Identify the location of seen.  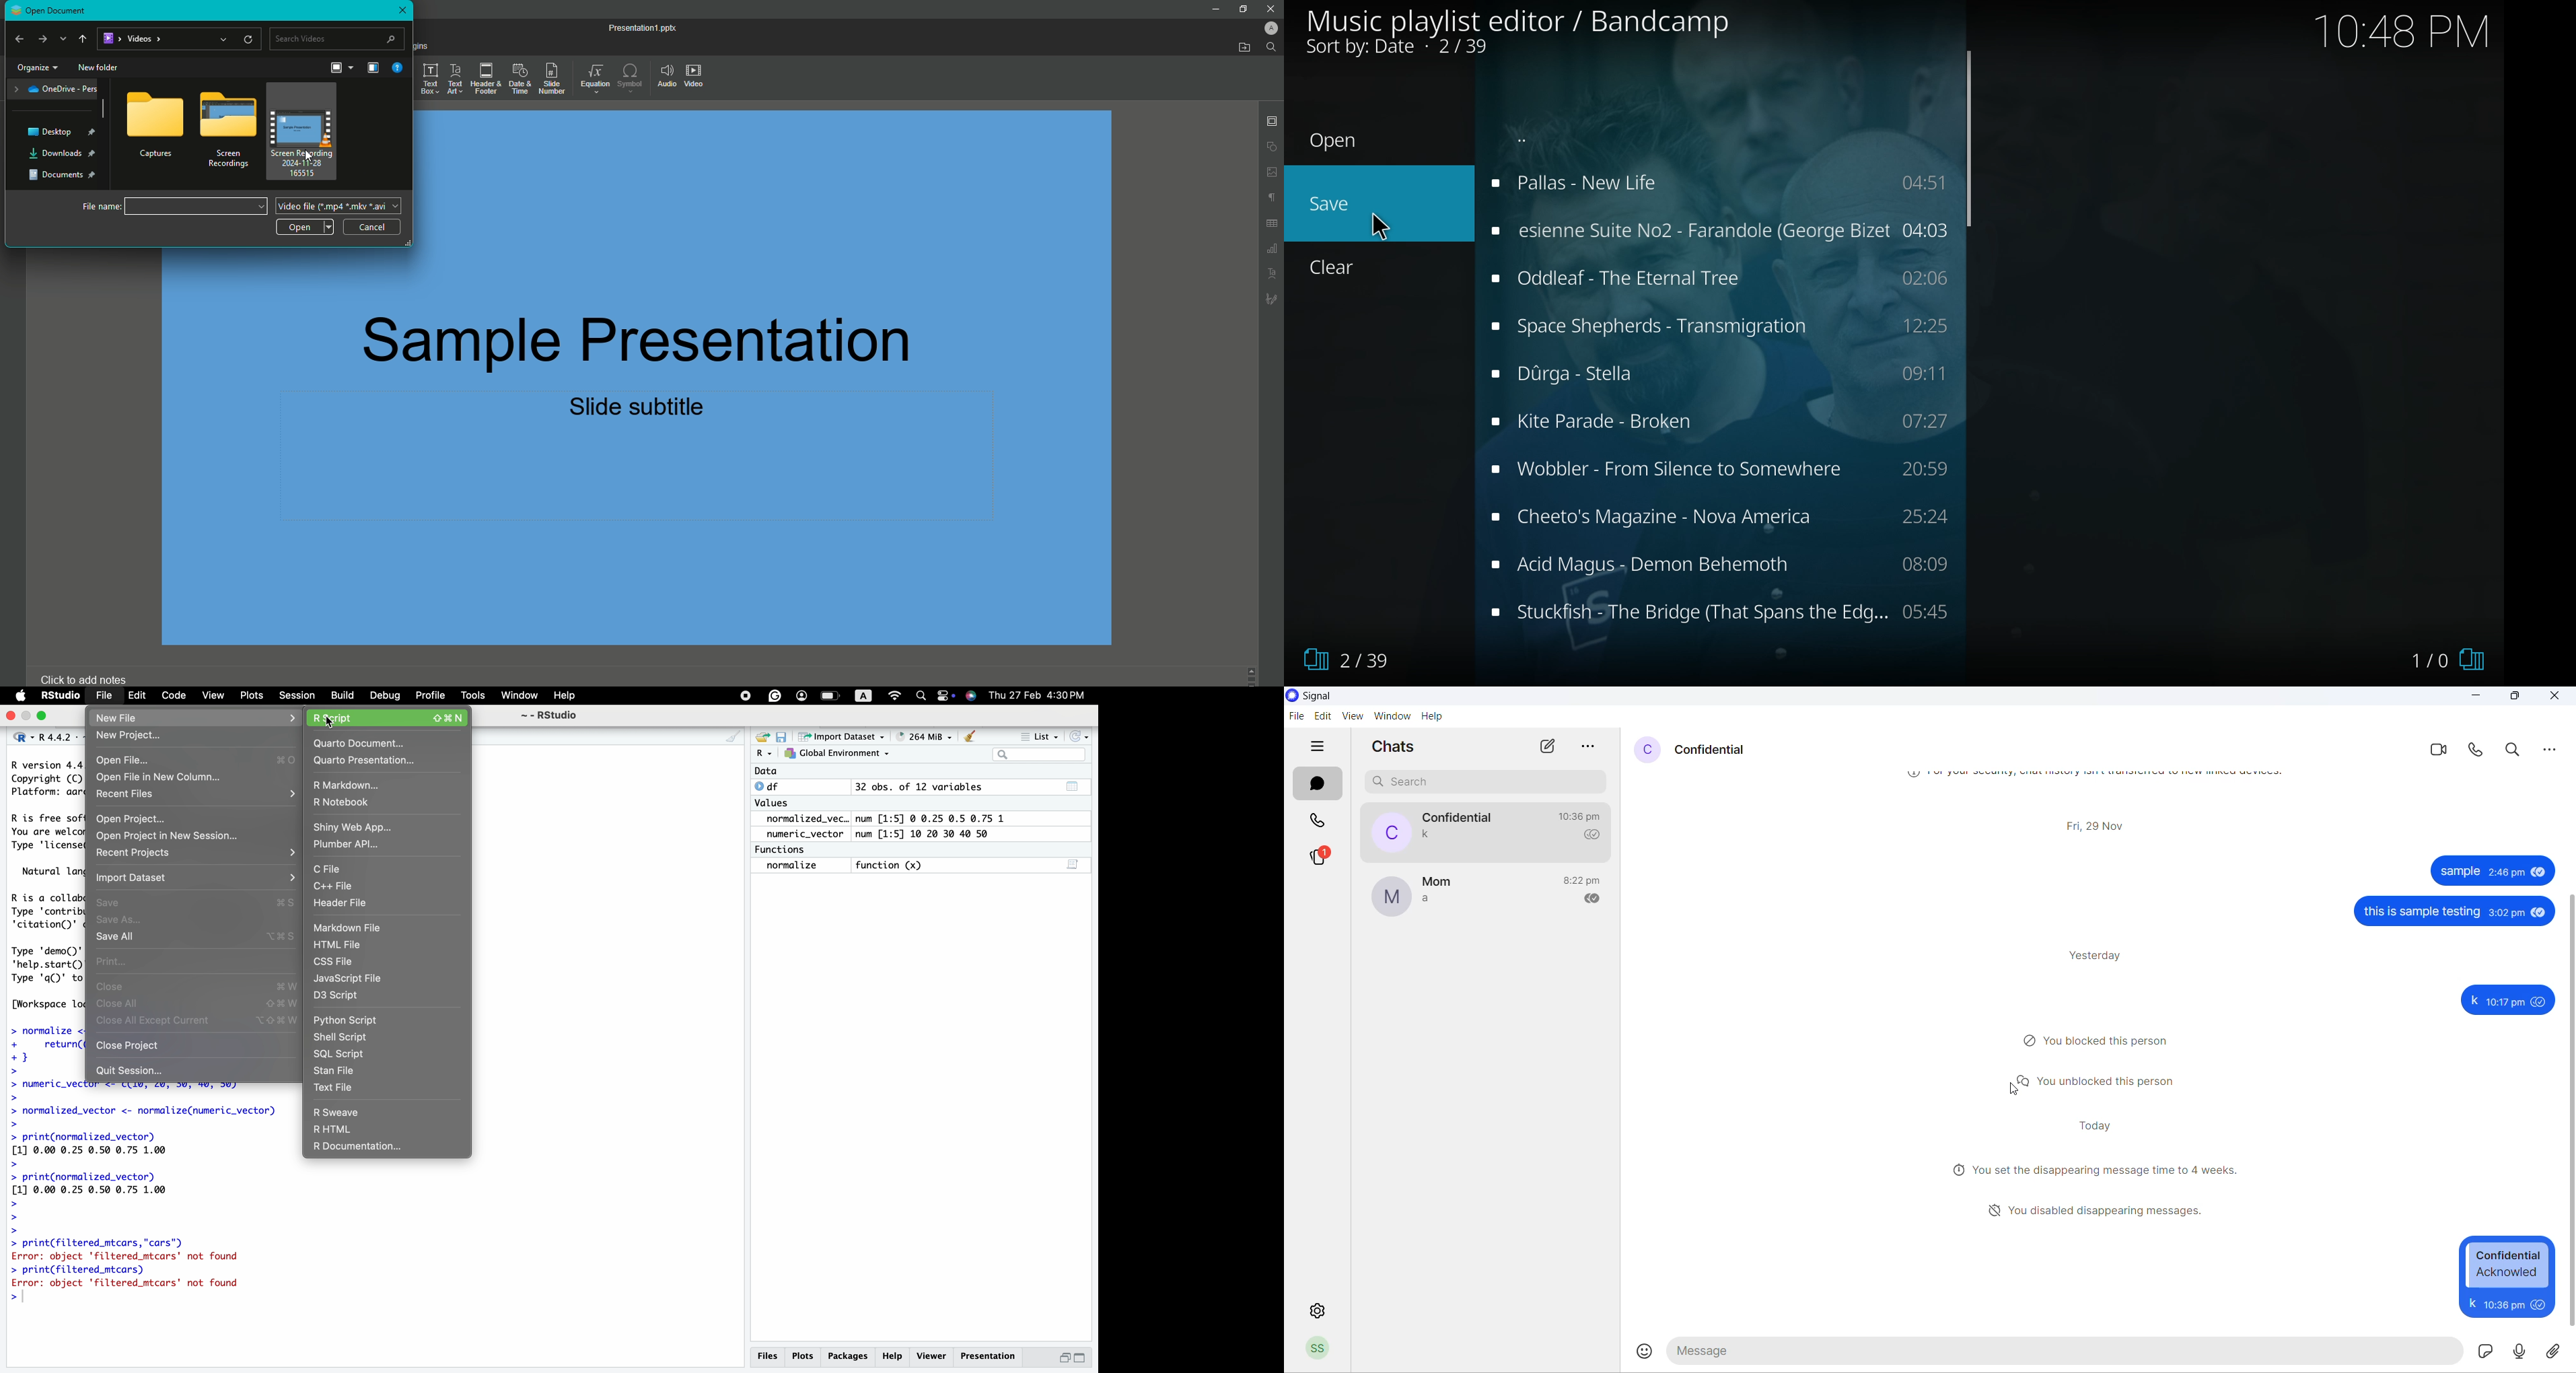
(2541, 1001).